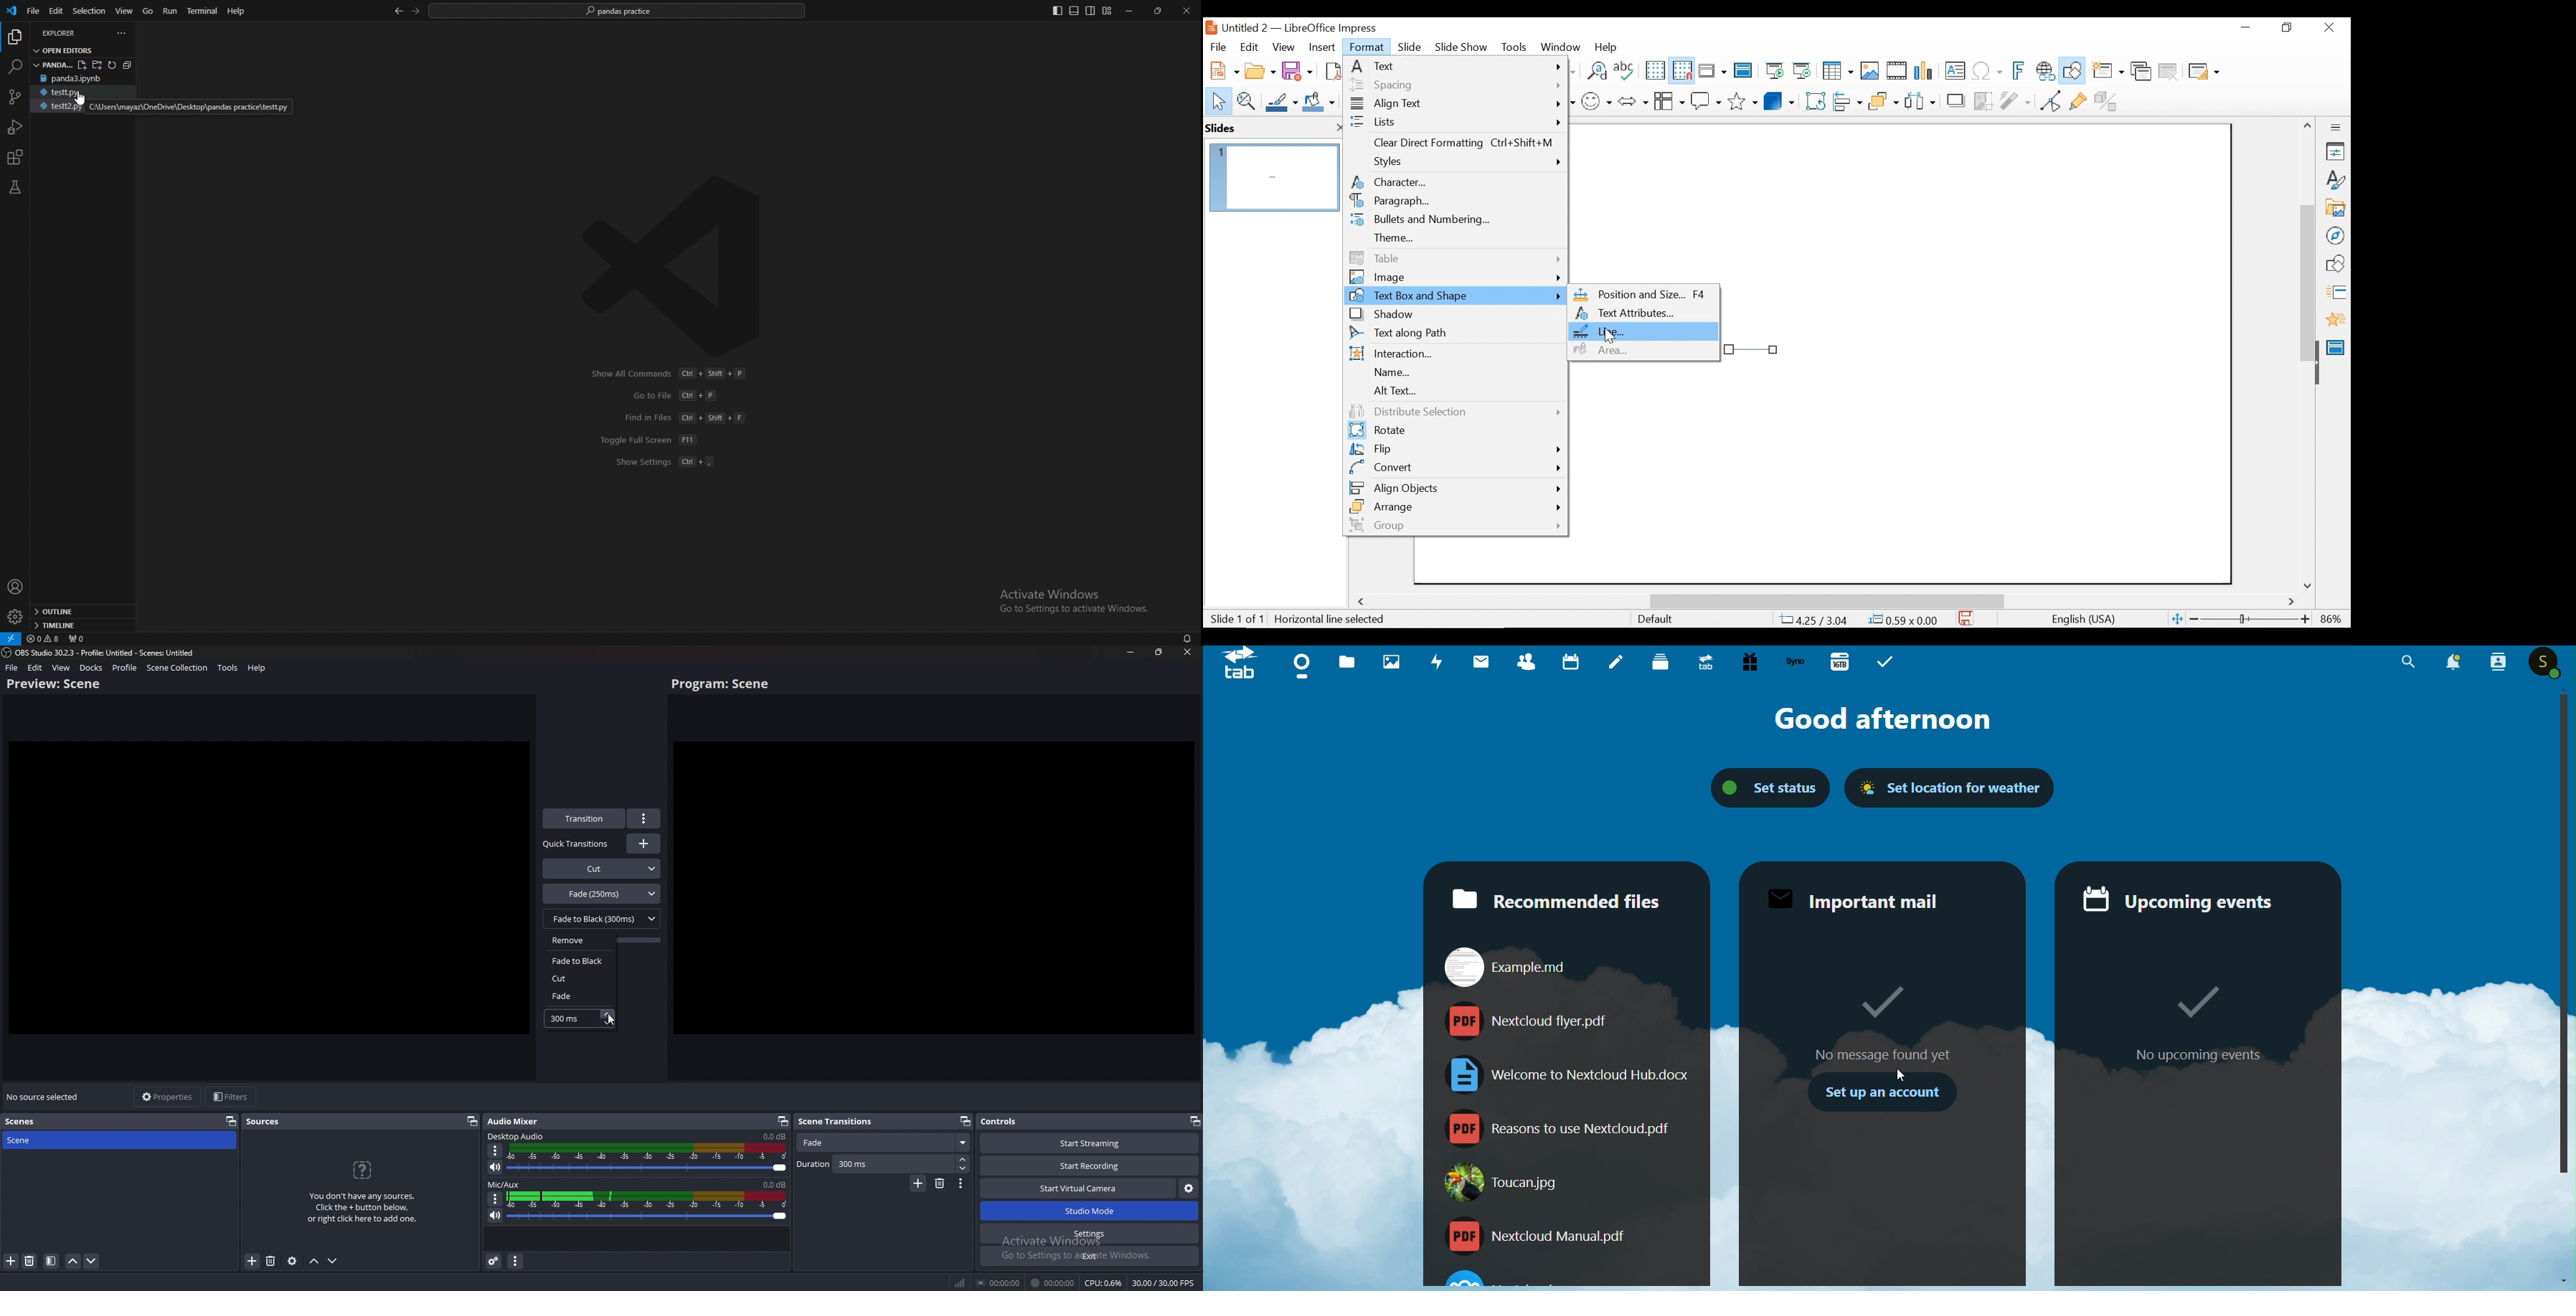 Image resolution: width=2576 pixels, height=1316 pixels. What do you see at coordinates (92, 1263) in the screenshot?
I see `move scene down` at bounding box center [92, 1263].